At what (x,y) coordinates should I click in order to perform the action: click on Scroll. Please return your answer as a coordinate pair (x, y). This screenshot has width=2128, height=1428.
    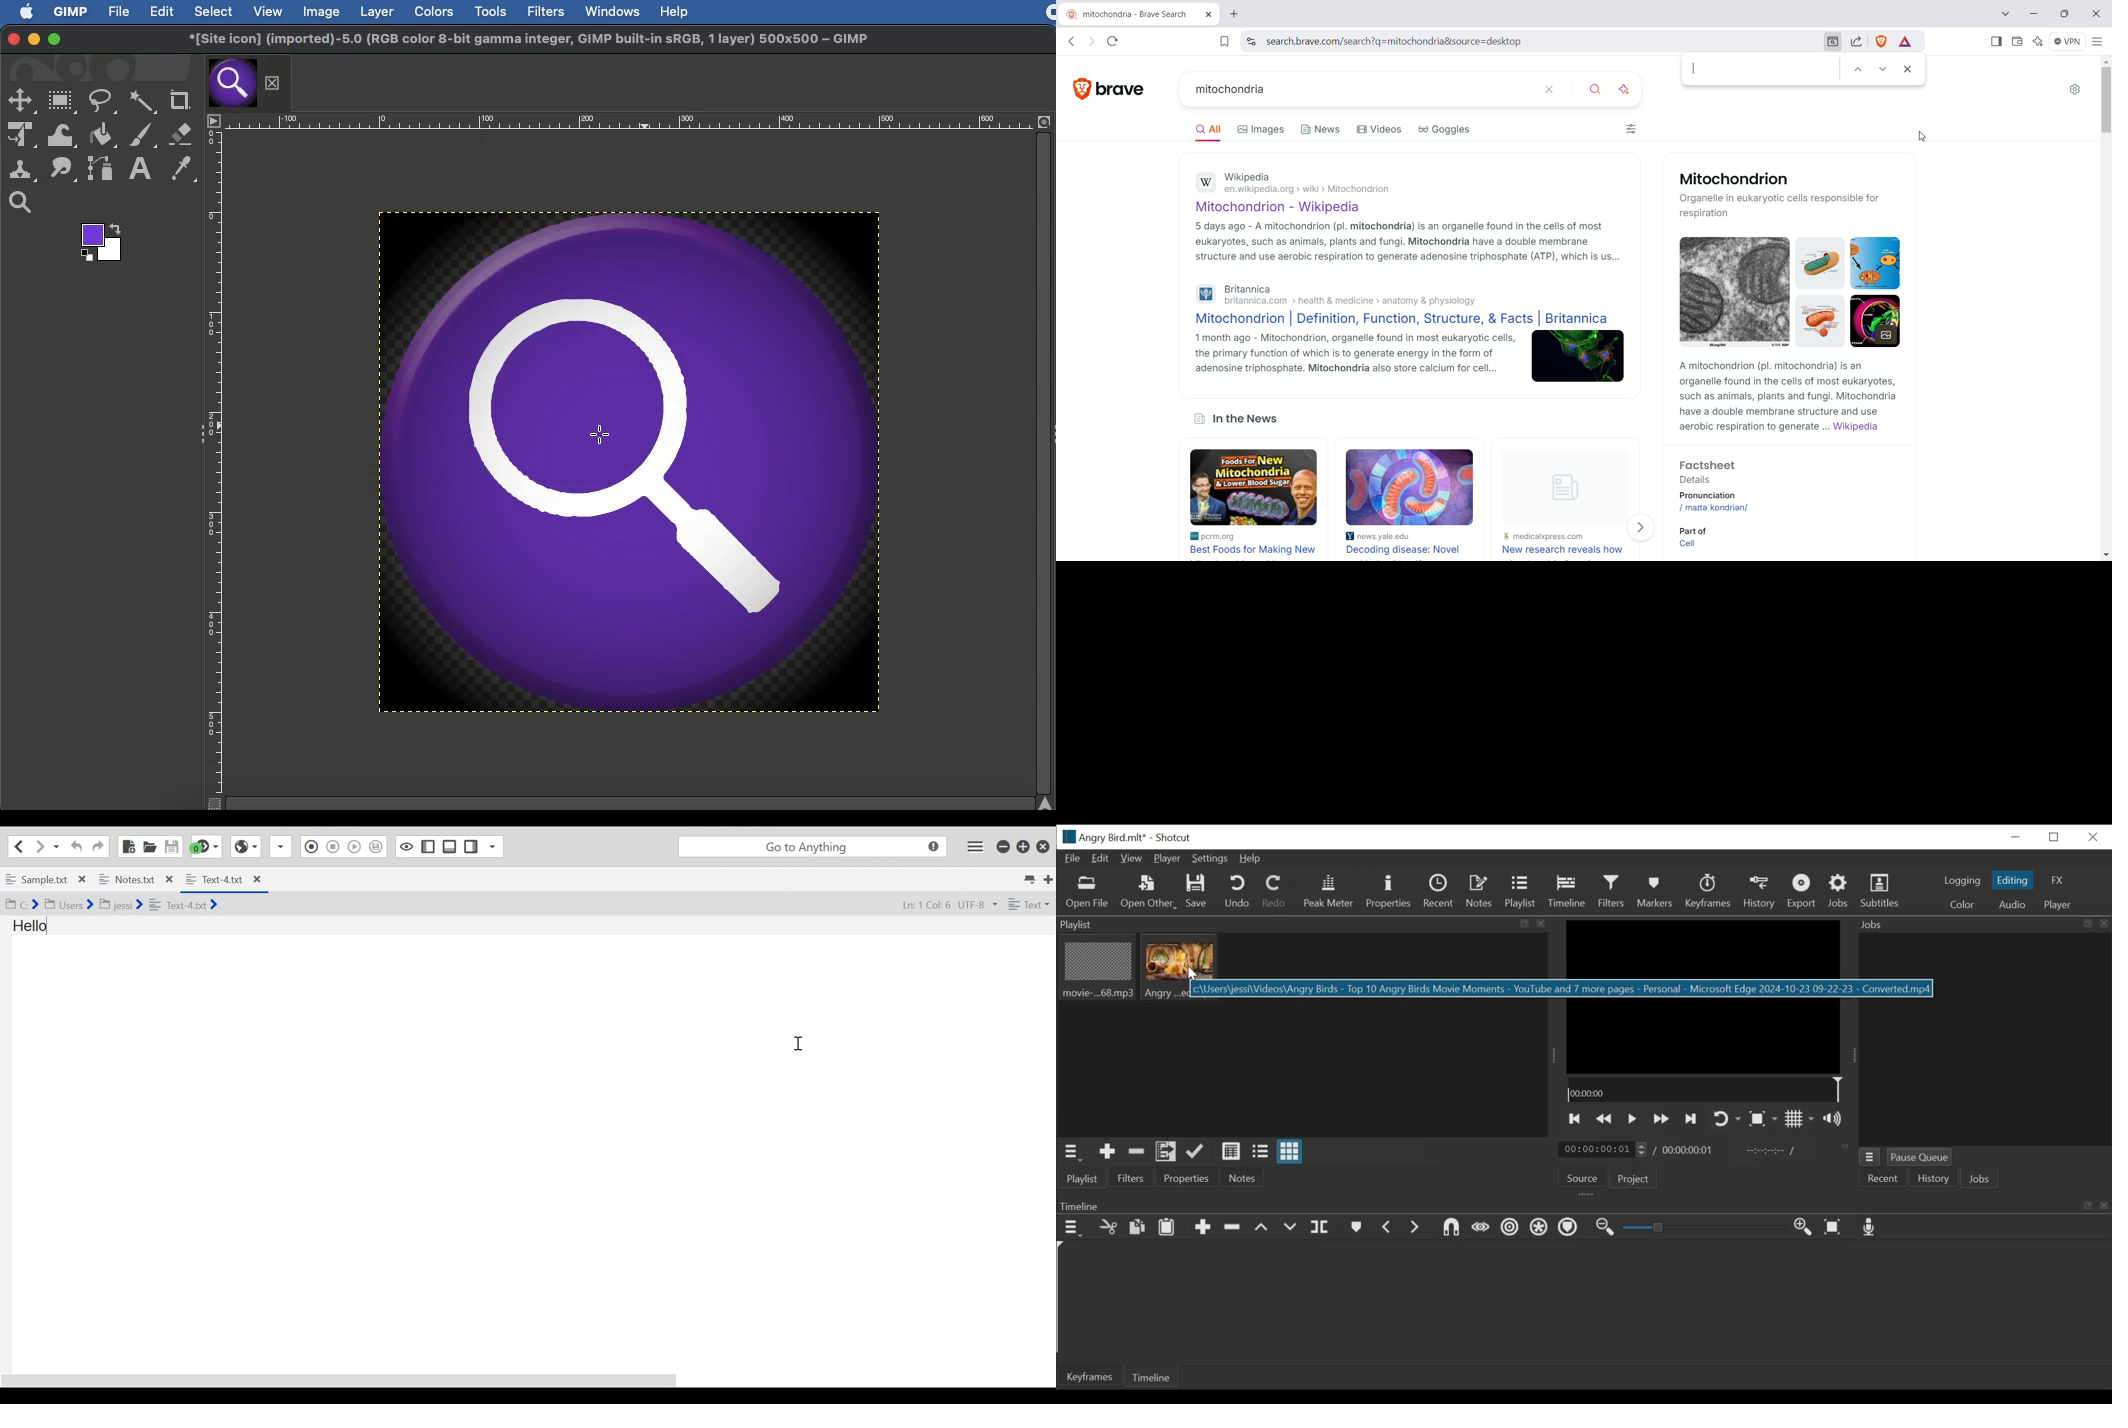
    Looking at the image, I should click on (617, 802).